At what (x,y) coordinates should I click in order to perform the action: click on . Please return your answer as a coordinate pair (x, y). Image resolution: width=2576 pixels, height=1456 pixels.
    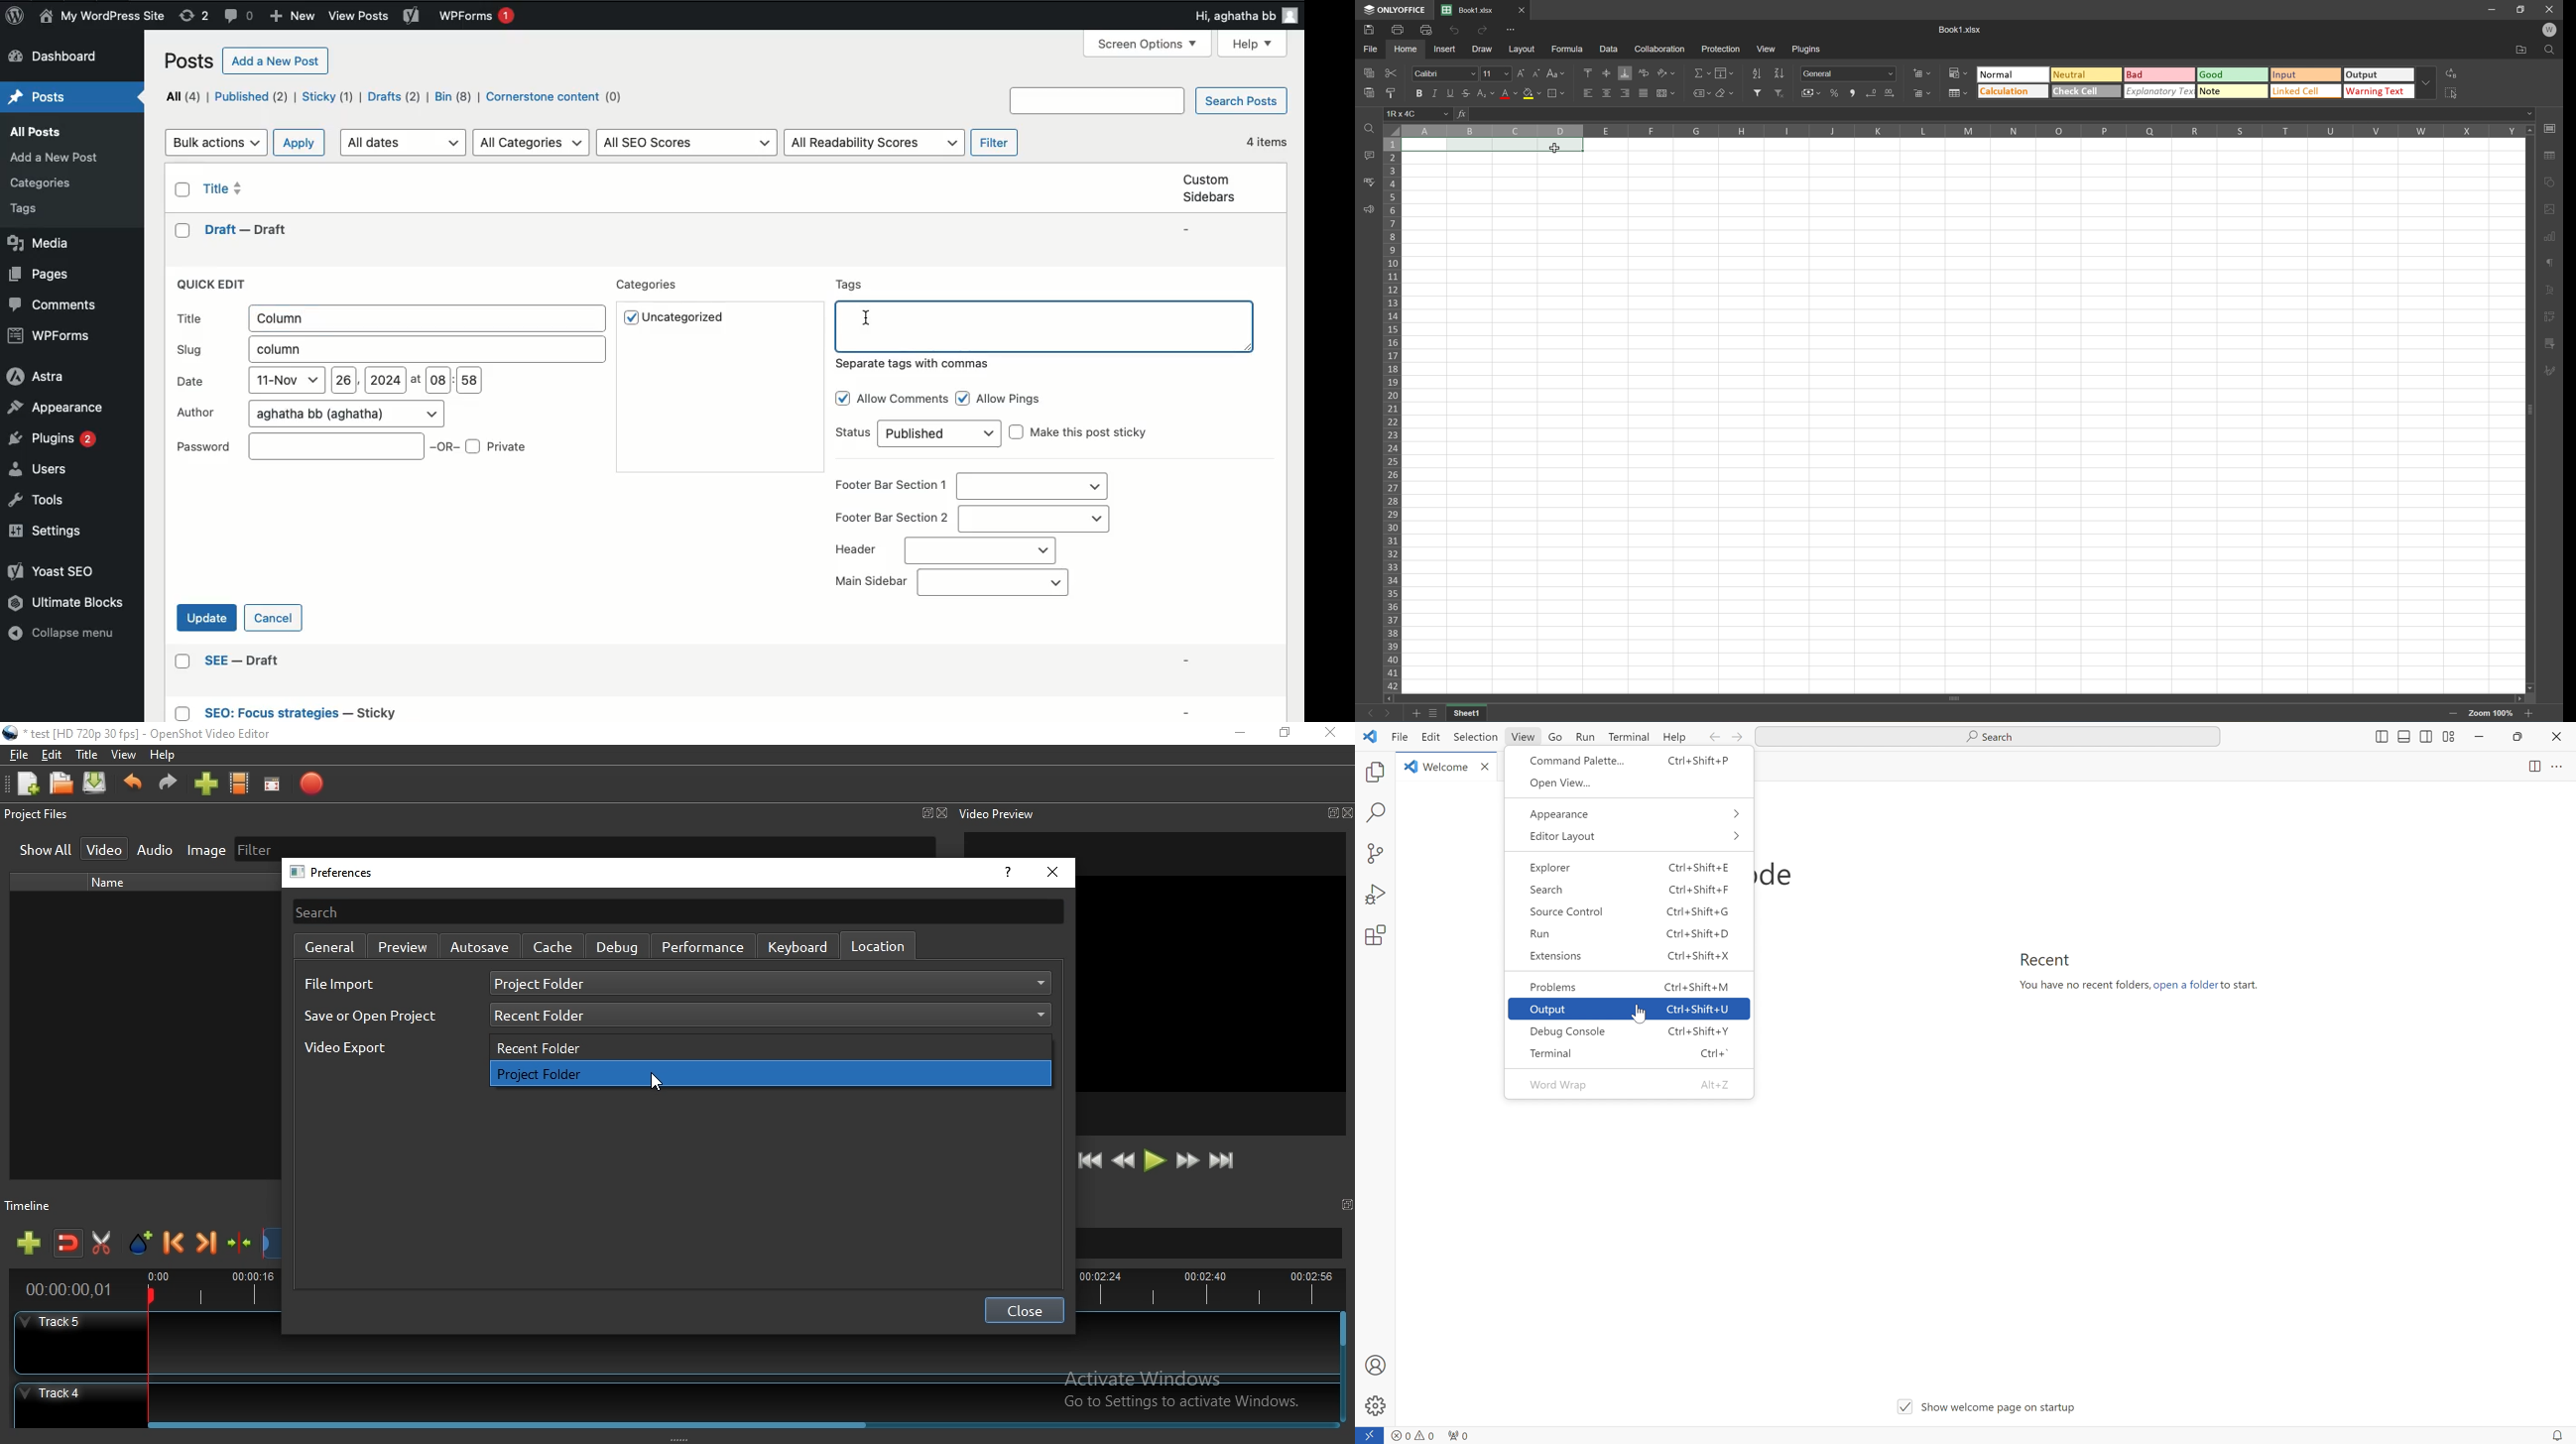
    Looking at the image, I should click on (55, 158).